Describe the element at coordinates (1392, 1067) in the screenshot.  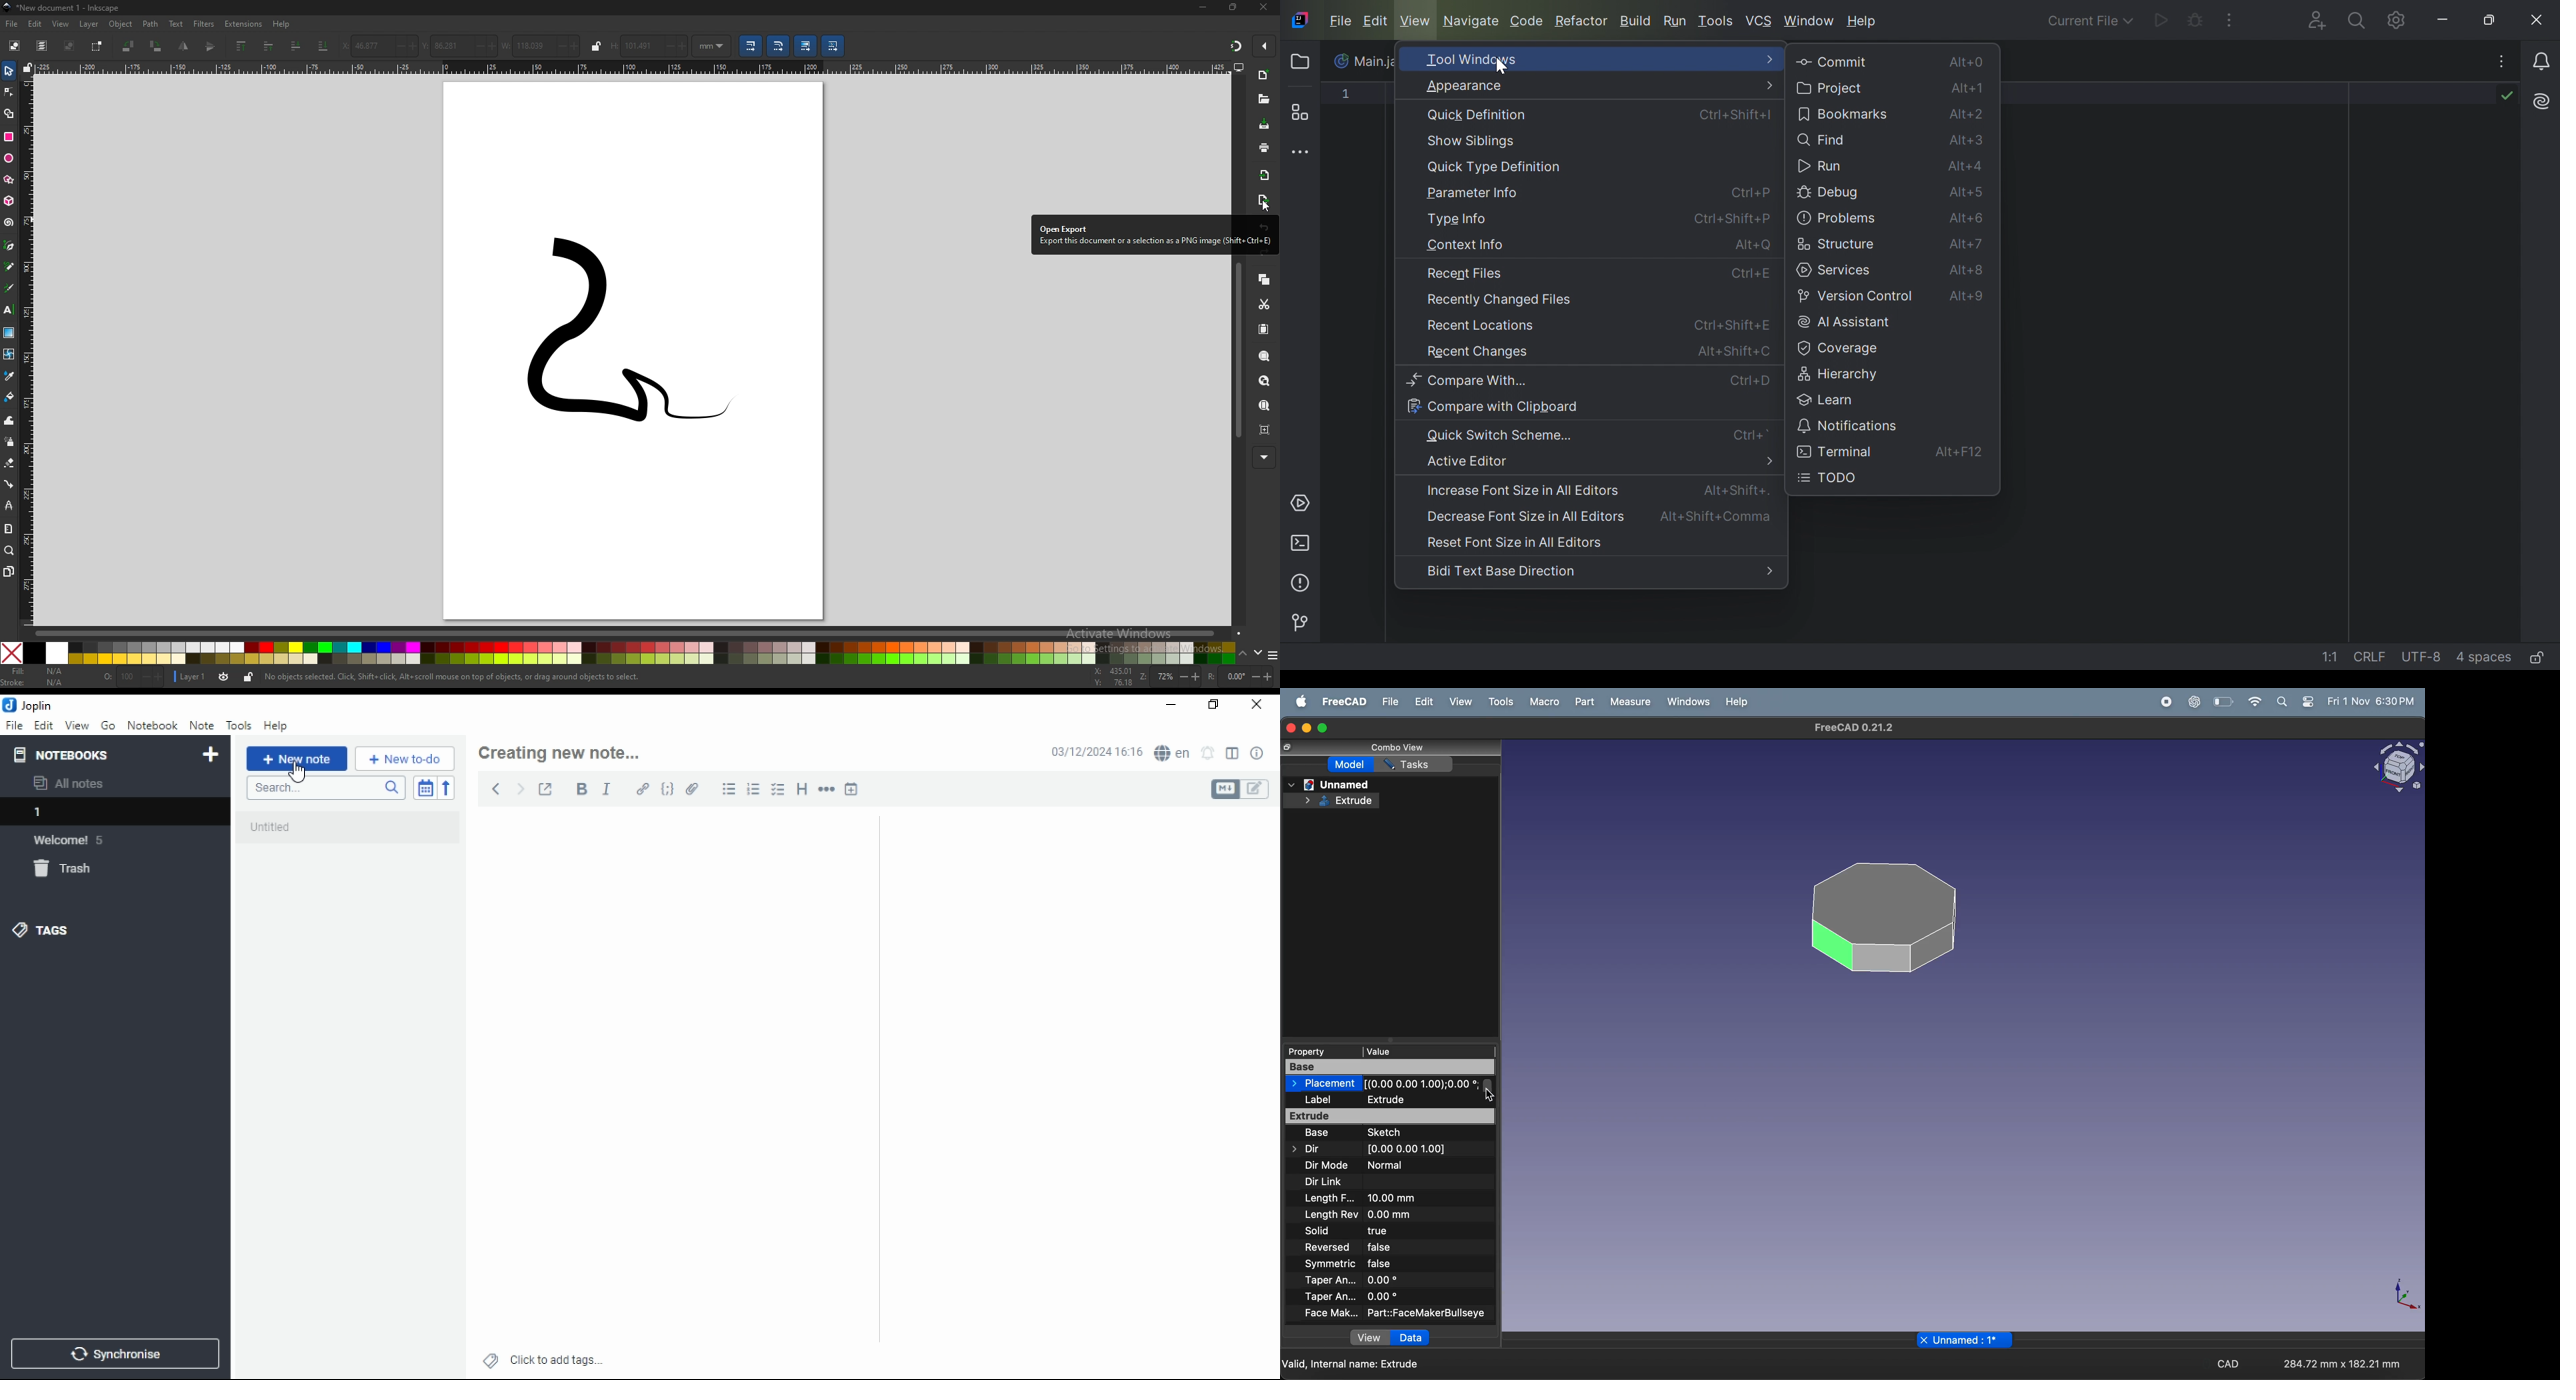
I see `base` at that location.